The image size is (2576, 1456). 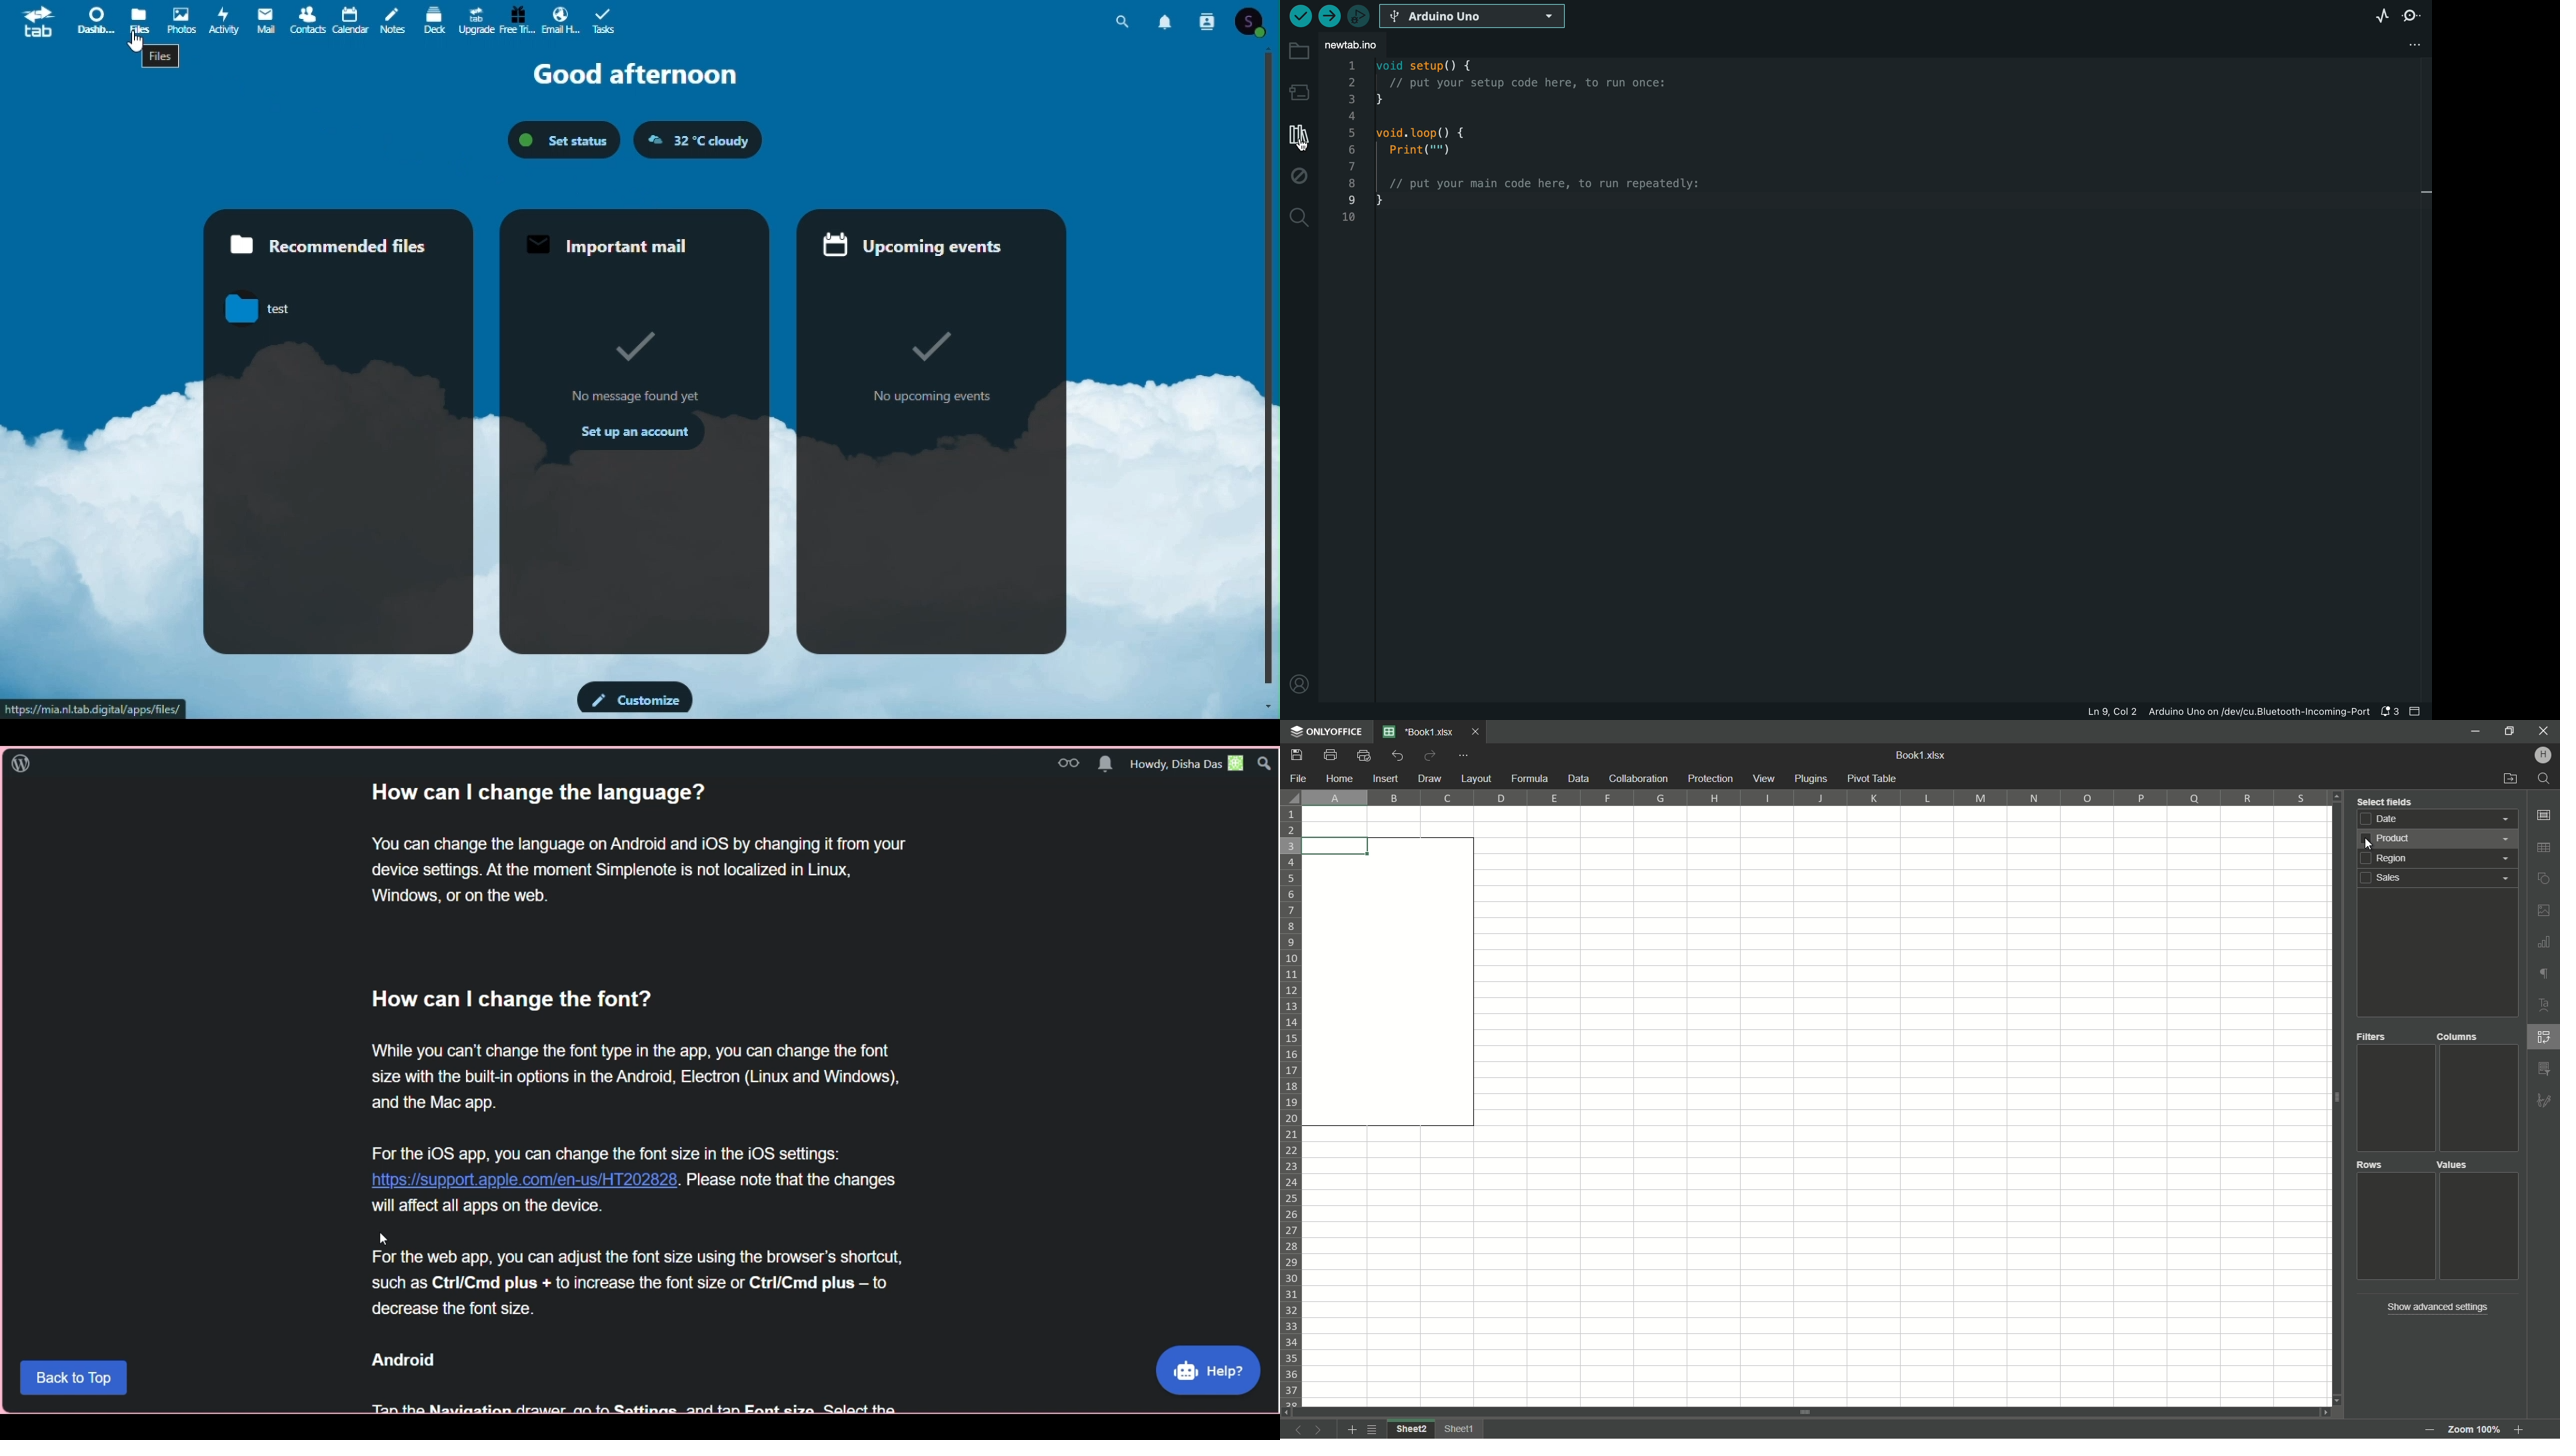 I want to click on next sheet, so click(x=1321, y=1430).